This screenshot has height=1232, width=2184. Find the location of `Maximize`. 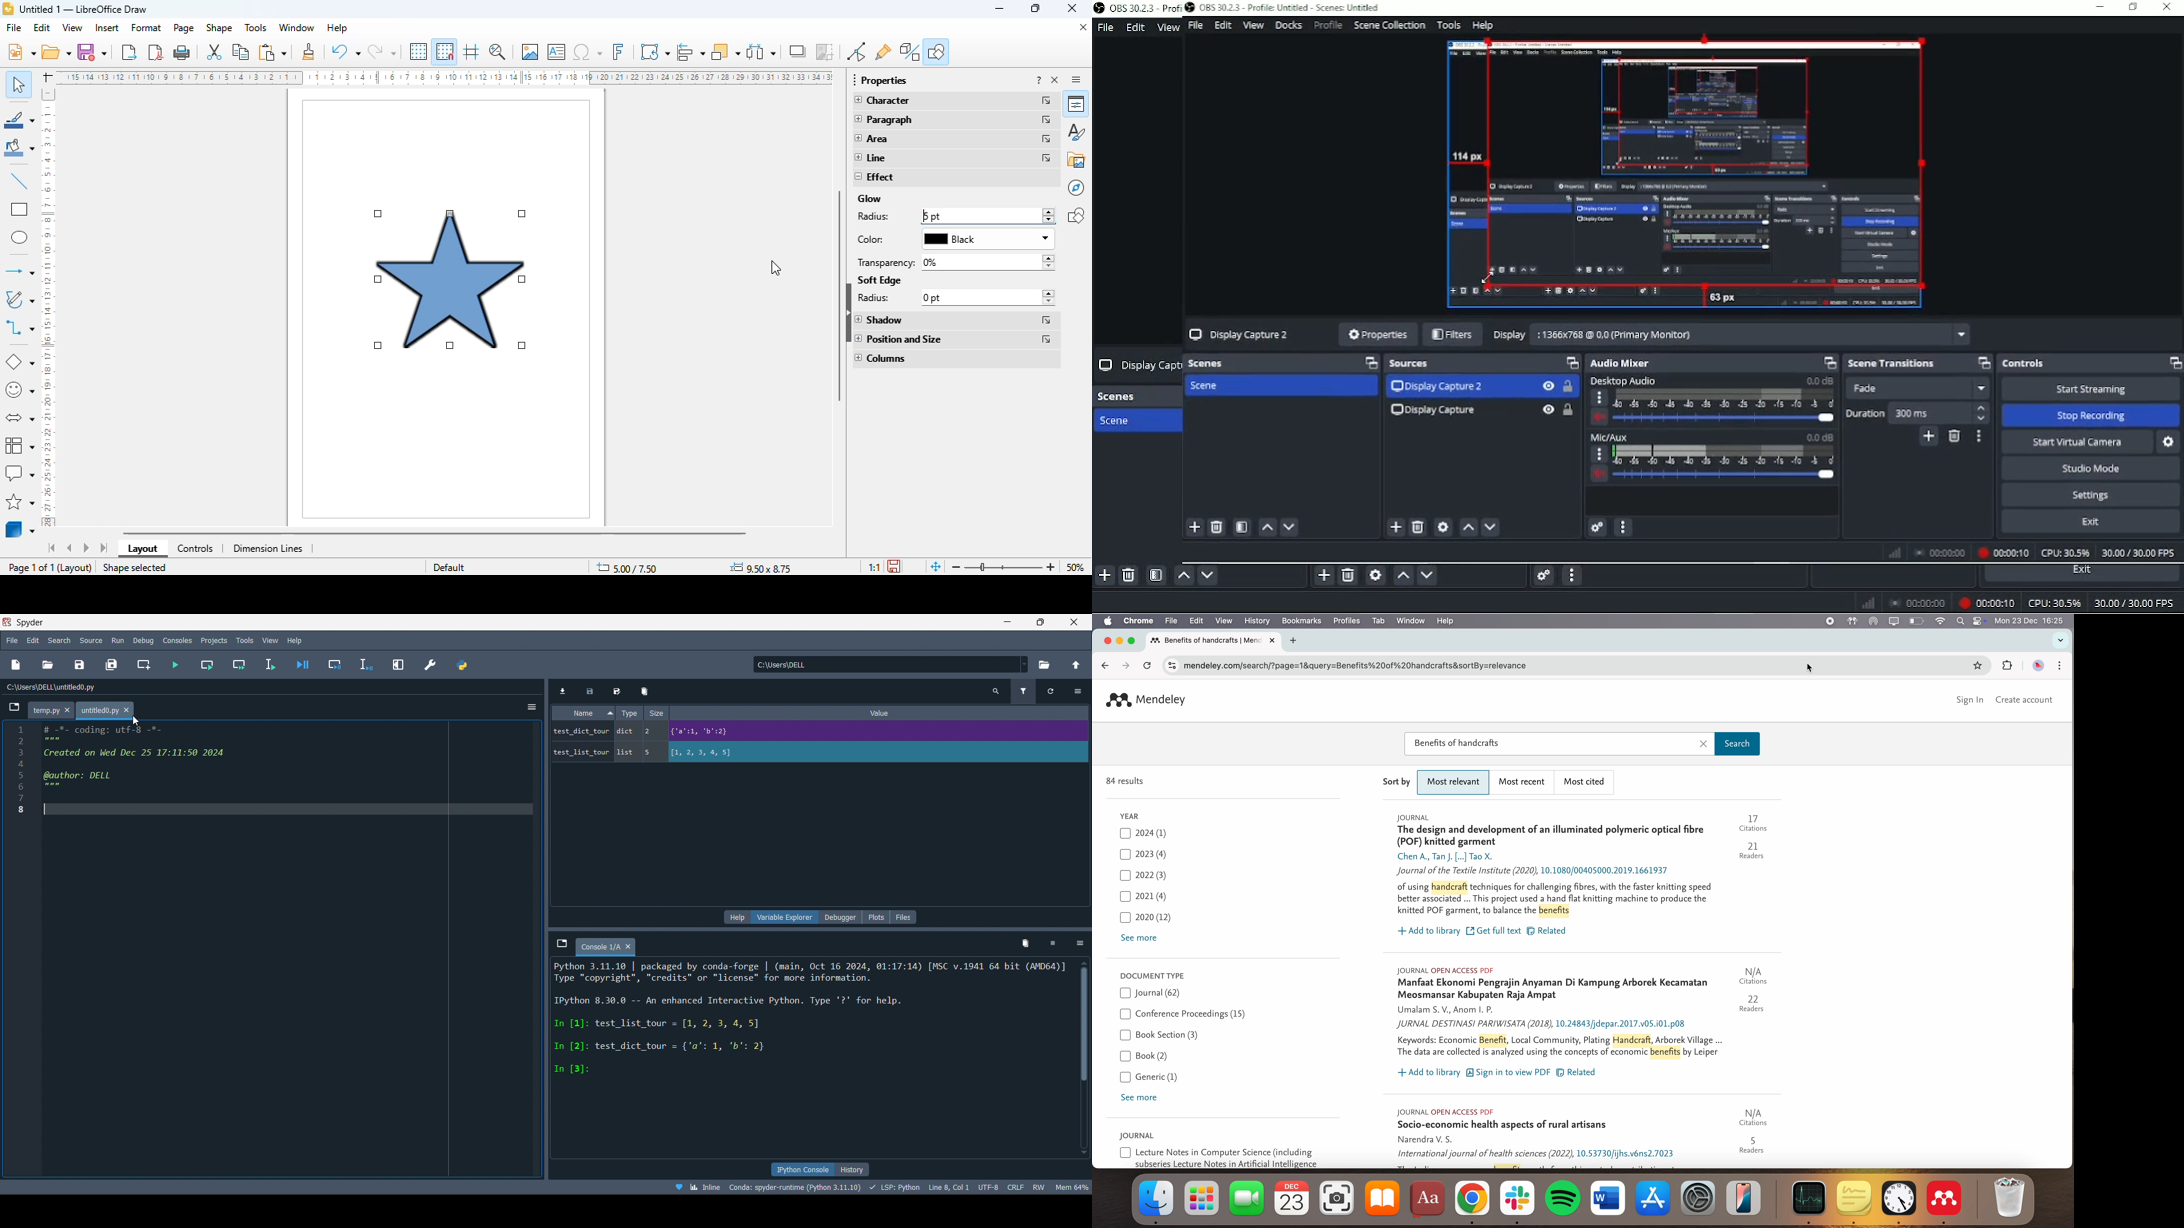

Maximize is located at coordinates (1370, 363).